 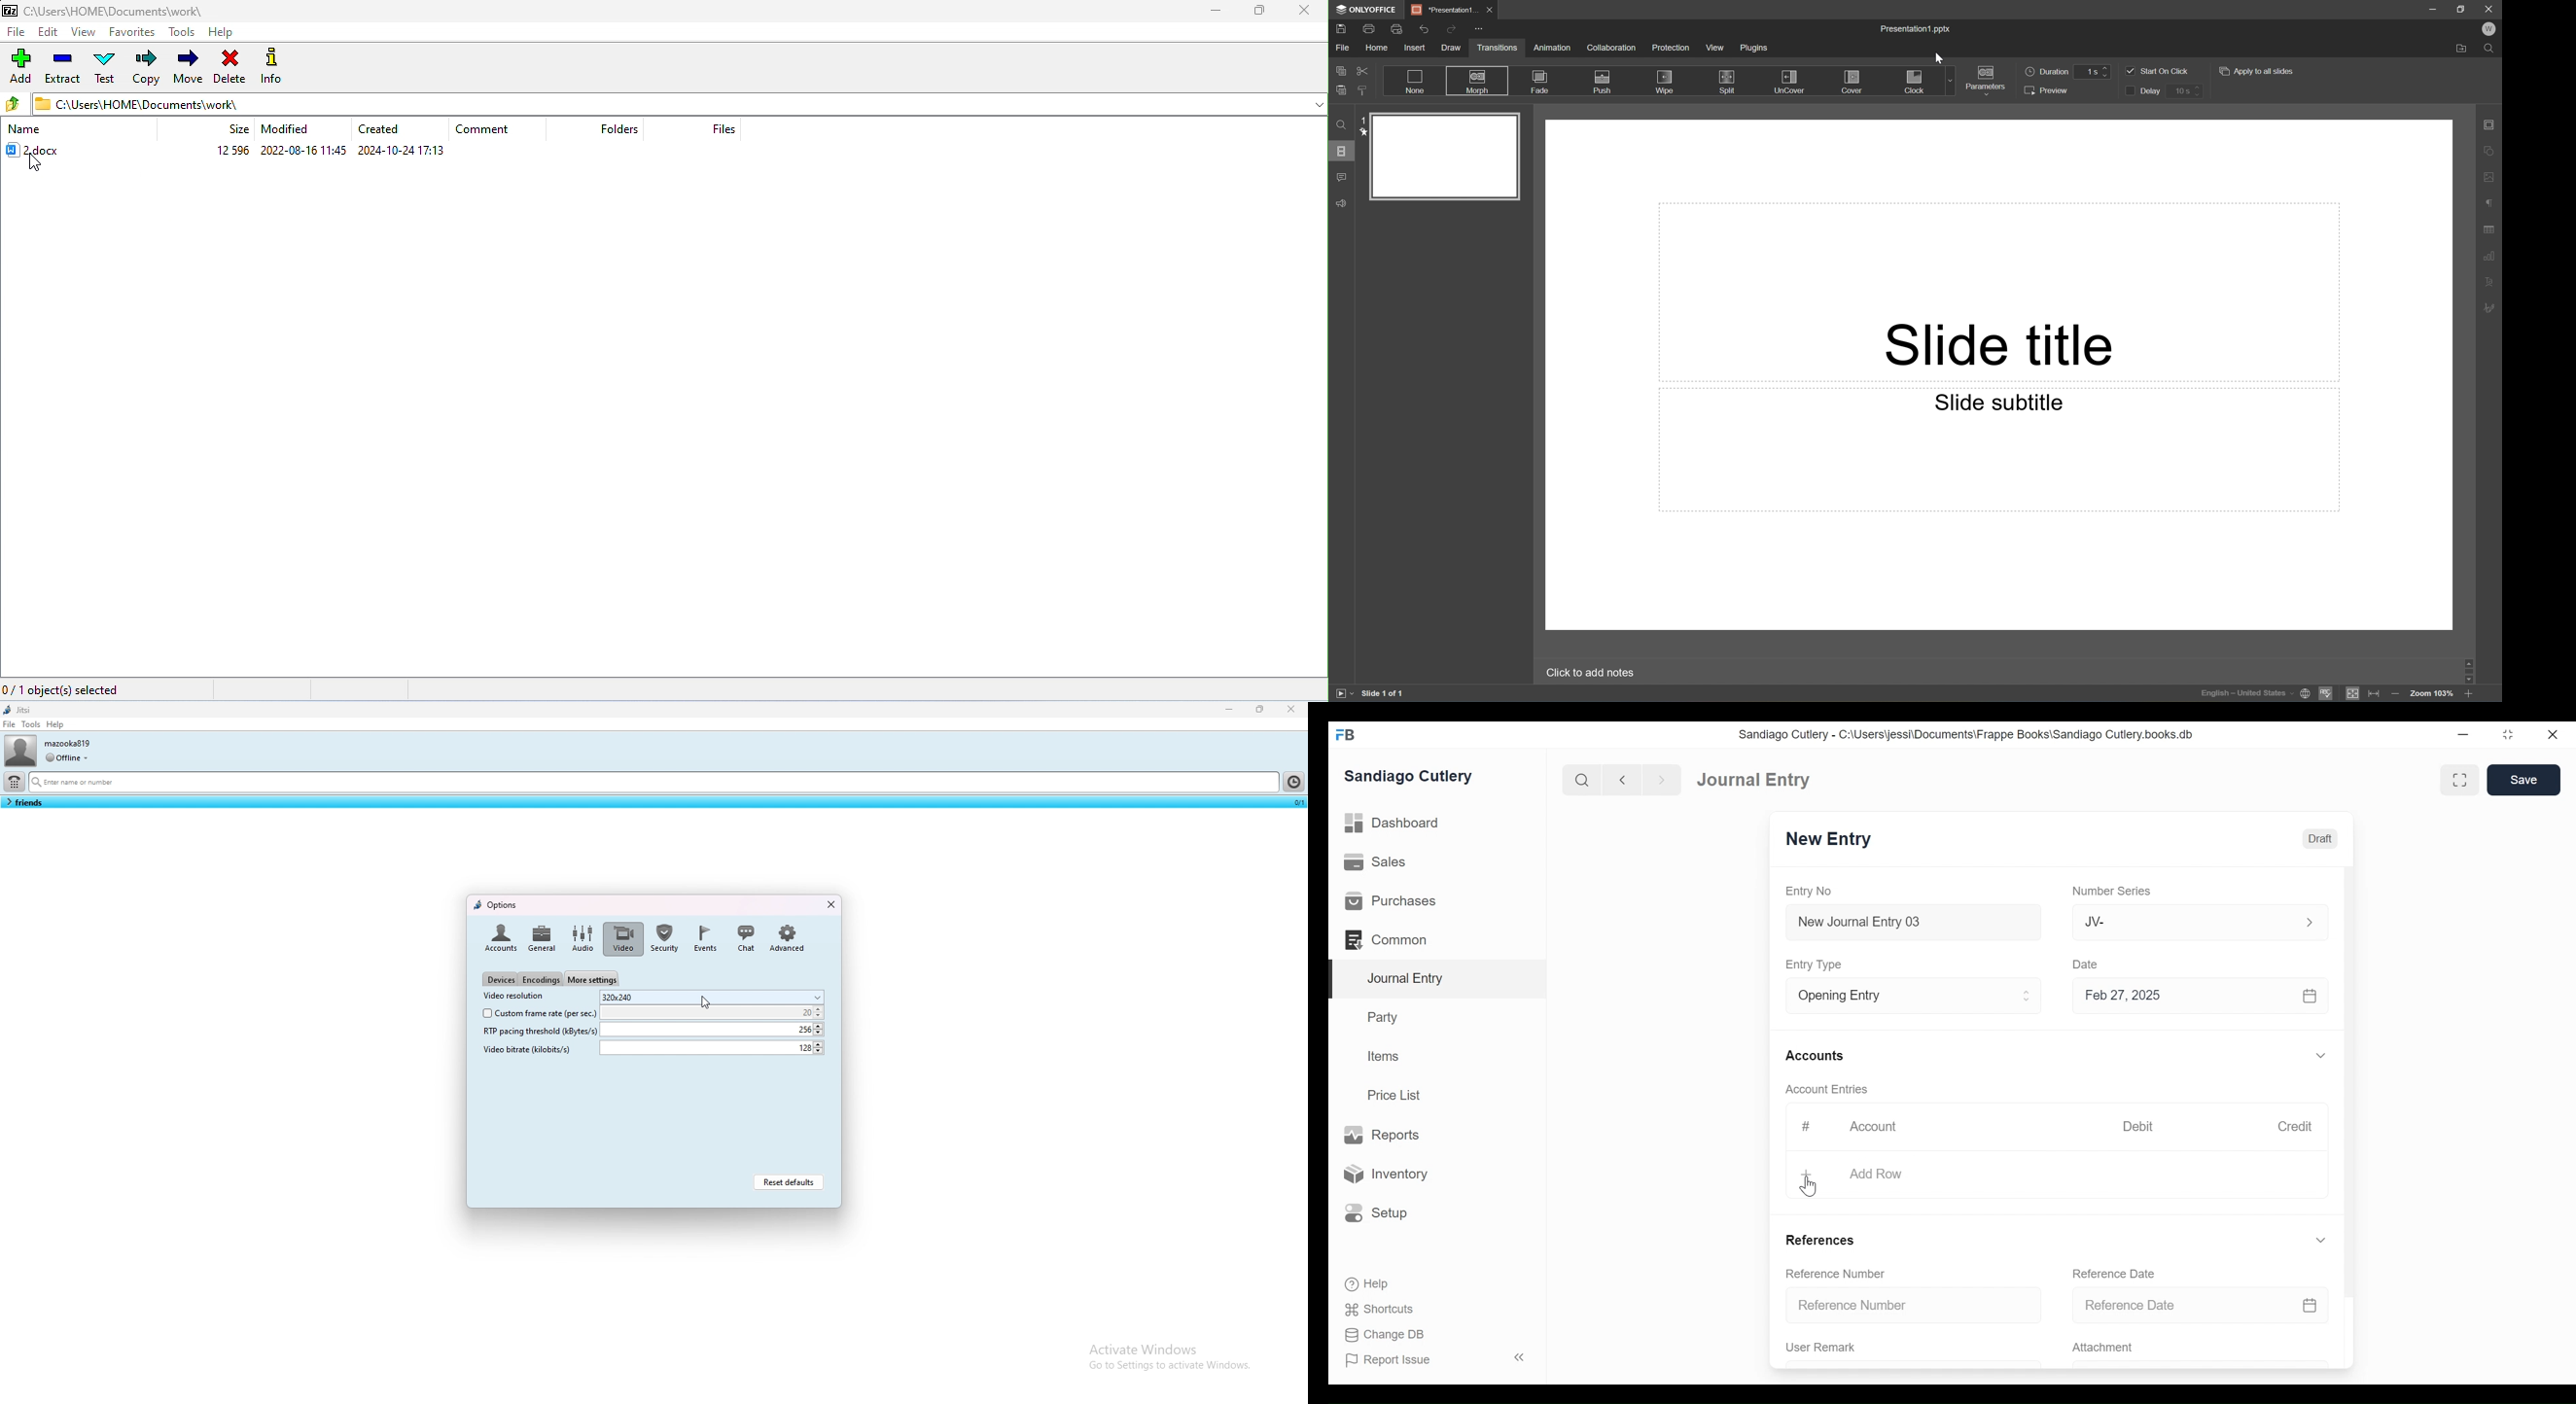 What do you see at coordinates (1393, 901) in the screenshot?
I see `Purchases` at bounding box center [1393, 901].